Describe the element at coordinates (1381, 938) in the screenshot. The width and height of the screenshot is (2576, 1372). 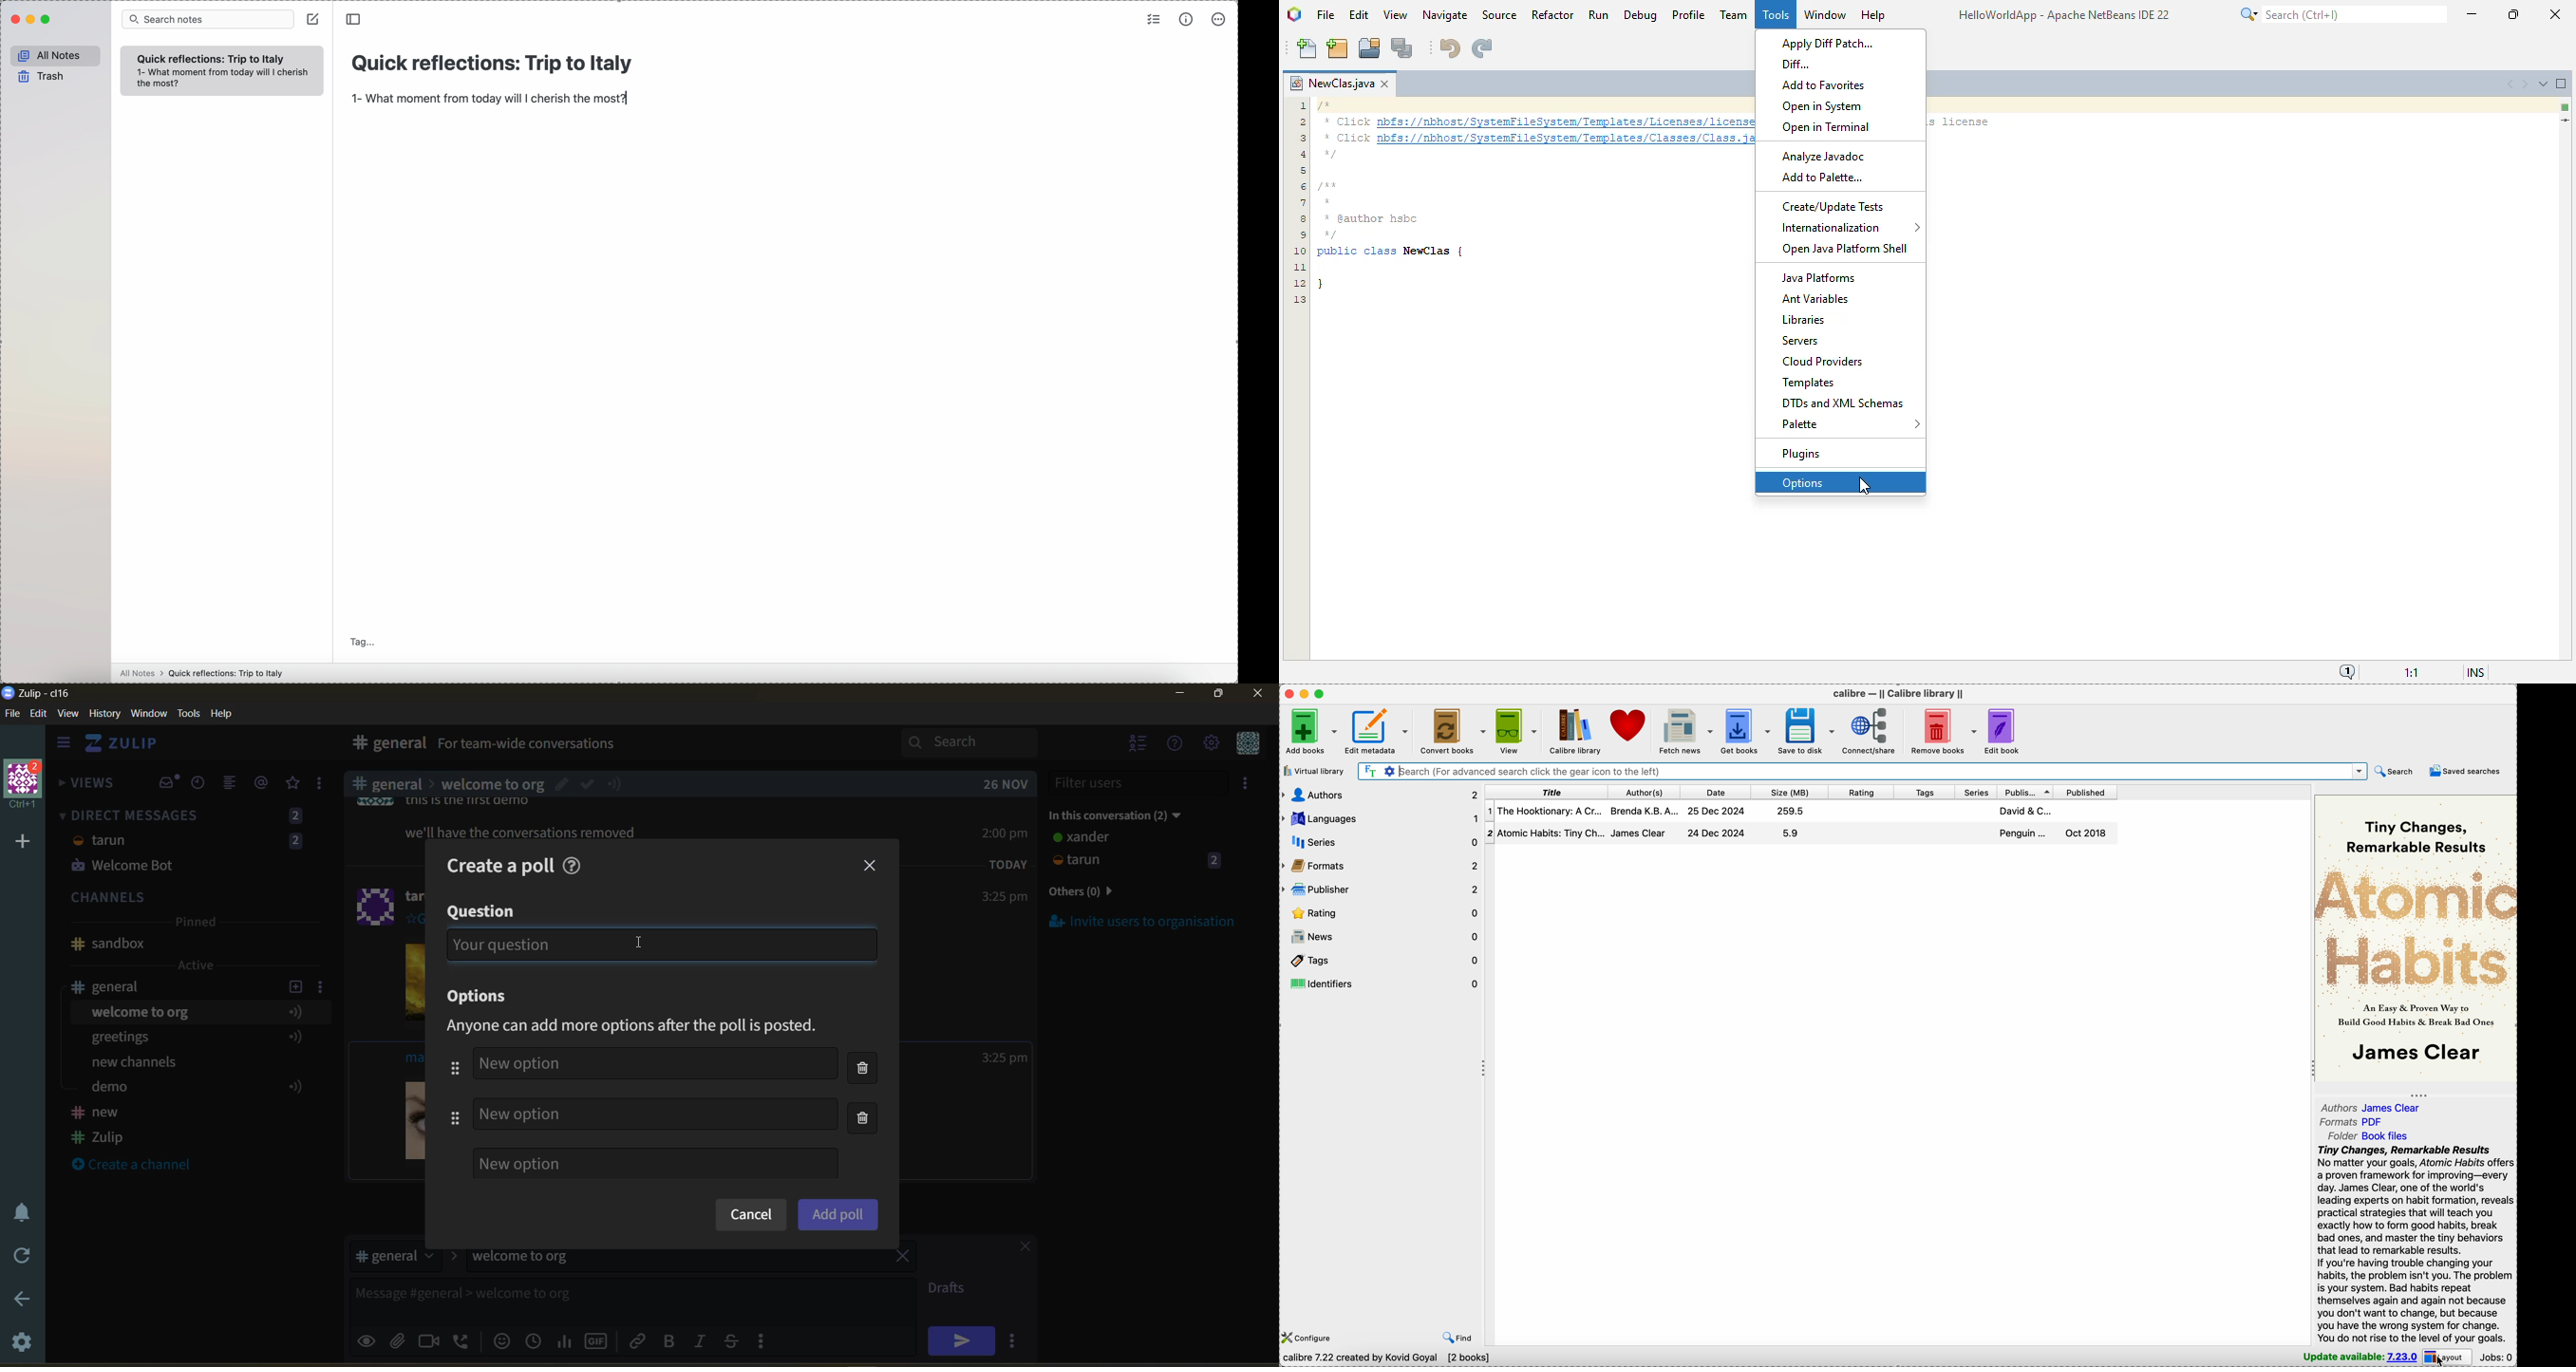
I see `news` at that location.